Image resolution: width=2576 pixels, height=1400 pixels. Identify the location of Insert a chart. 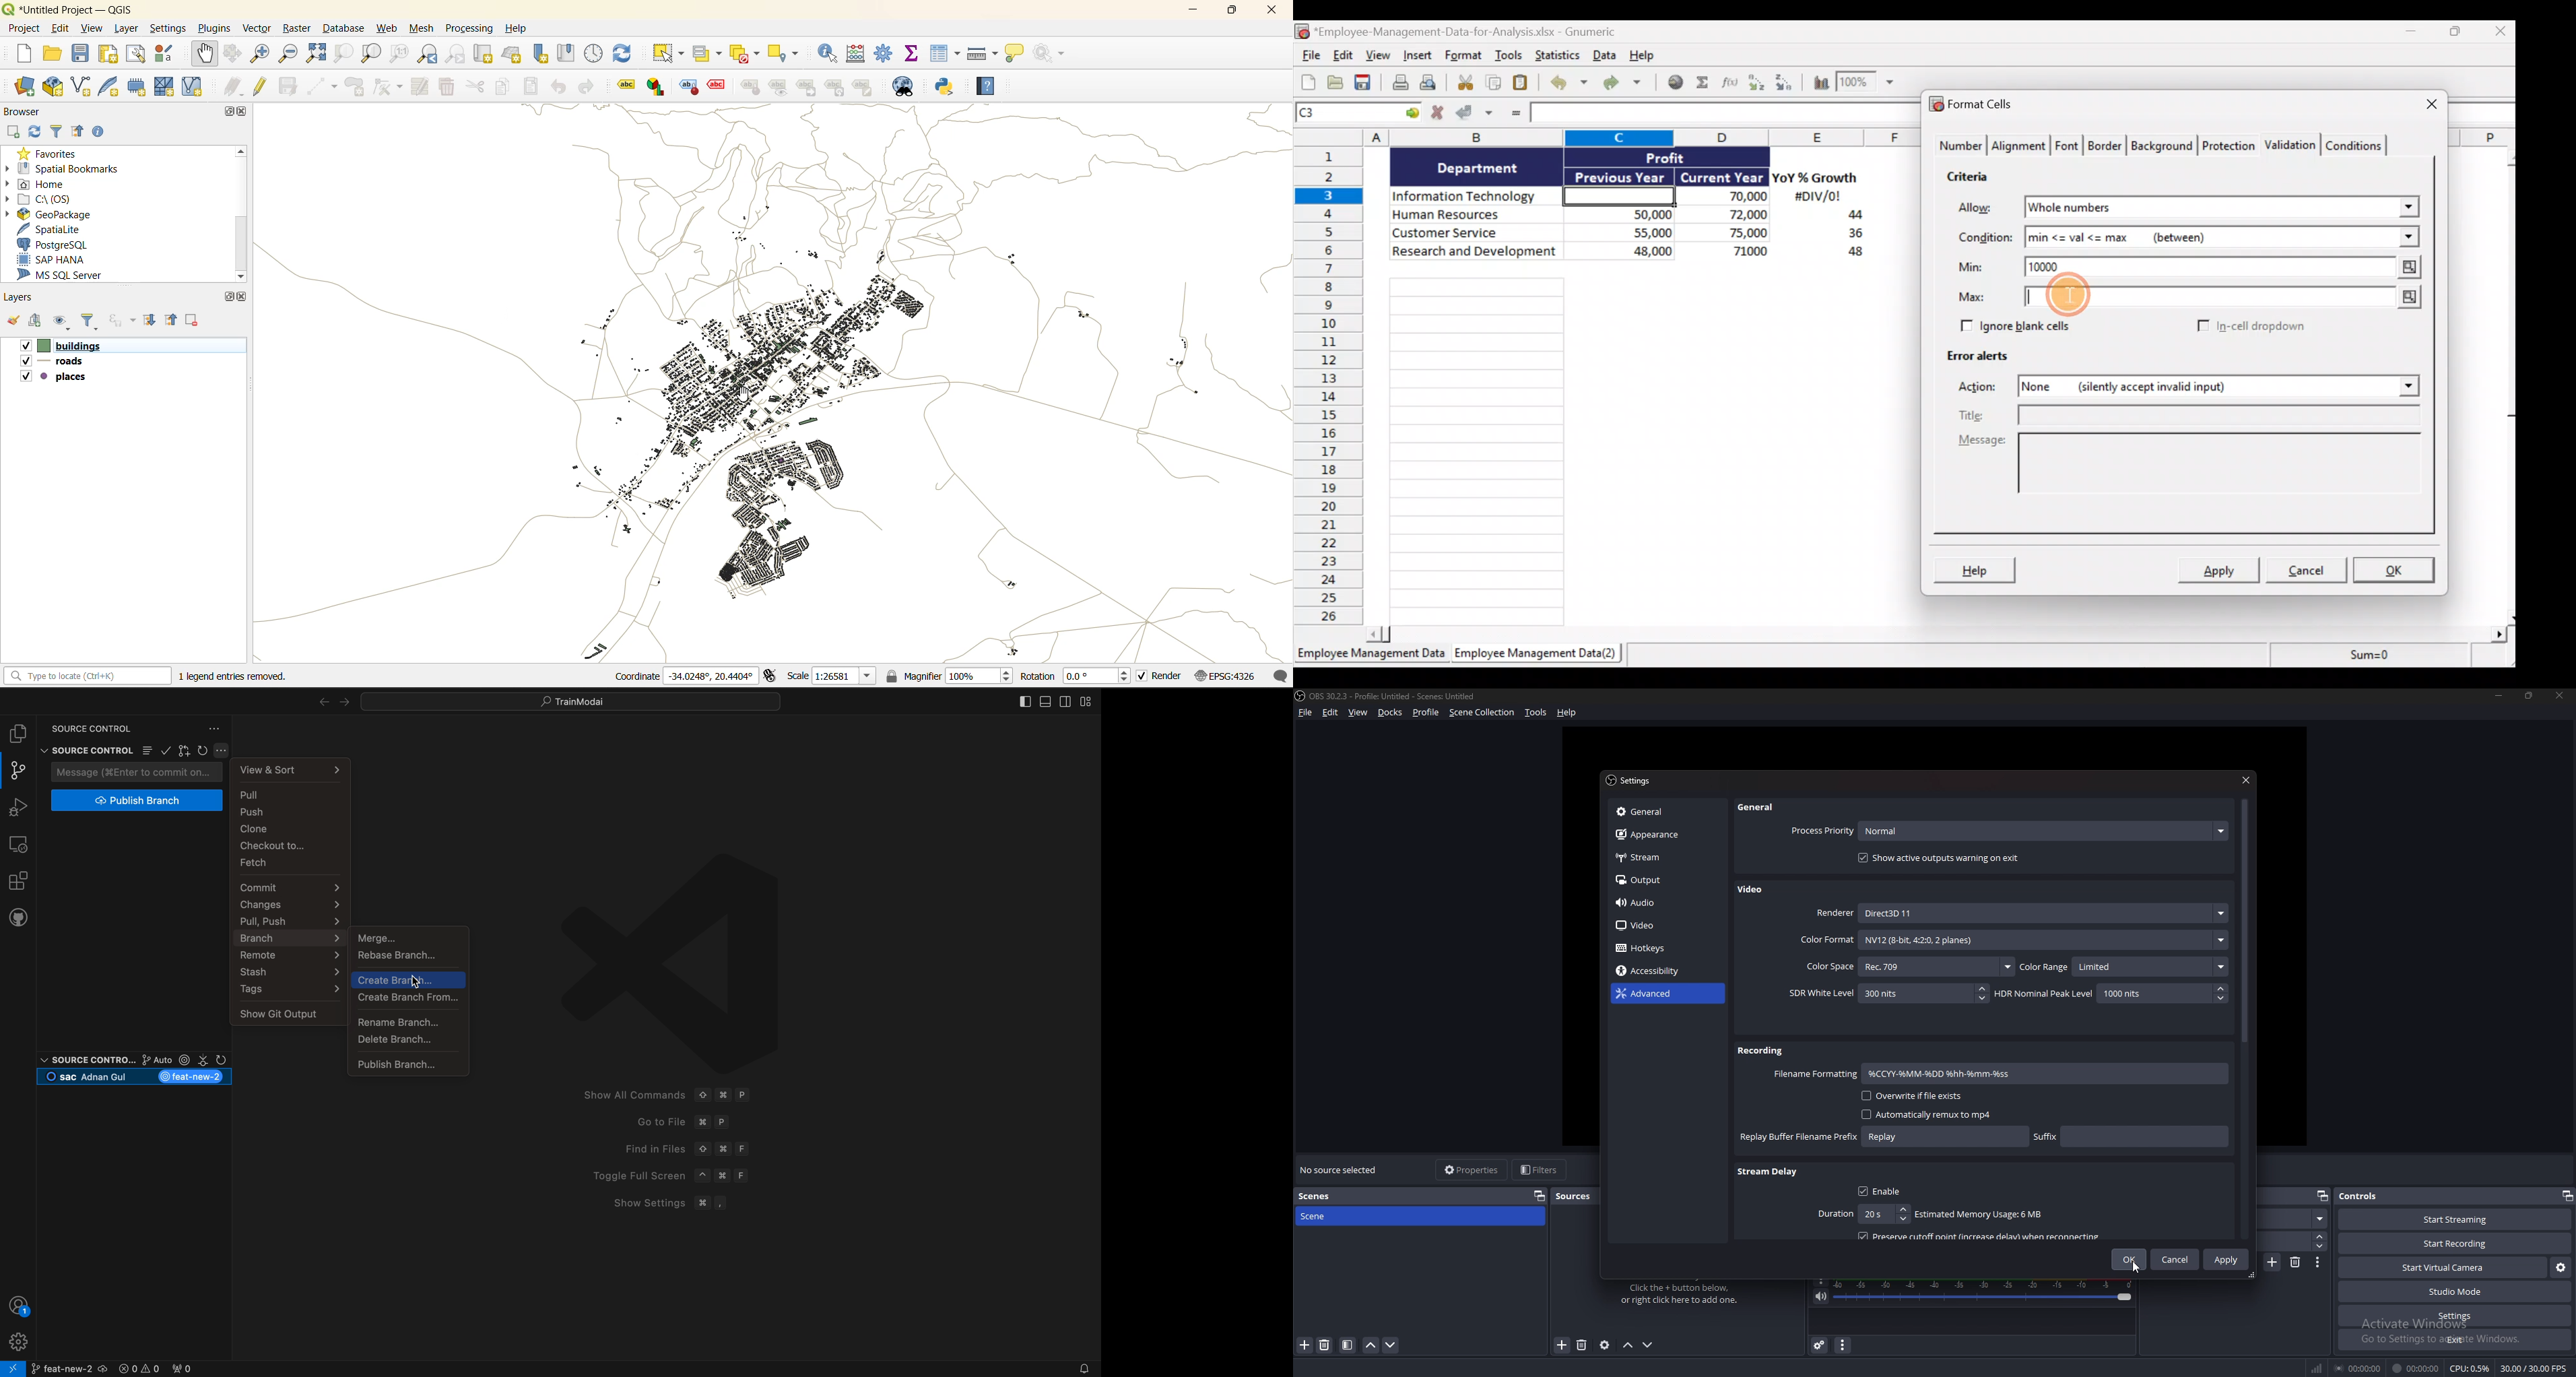
(1816, 82).